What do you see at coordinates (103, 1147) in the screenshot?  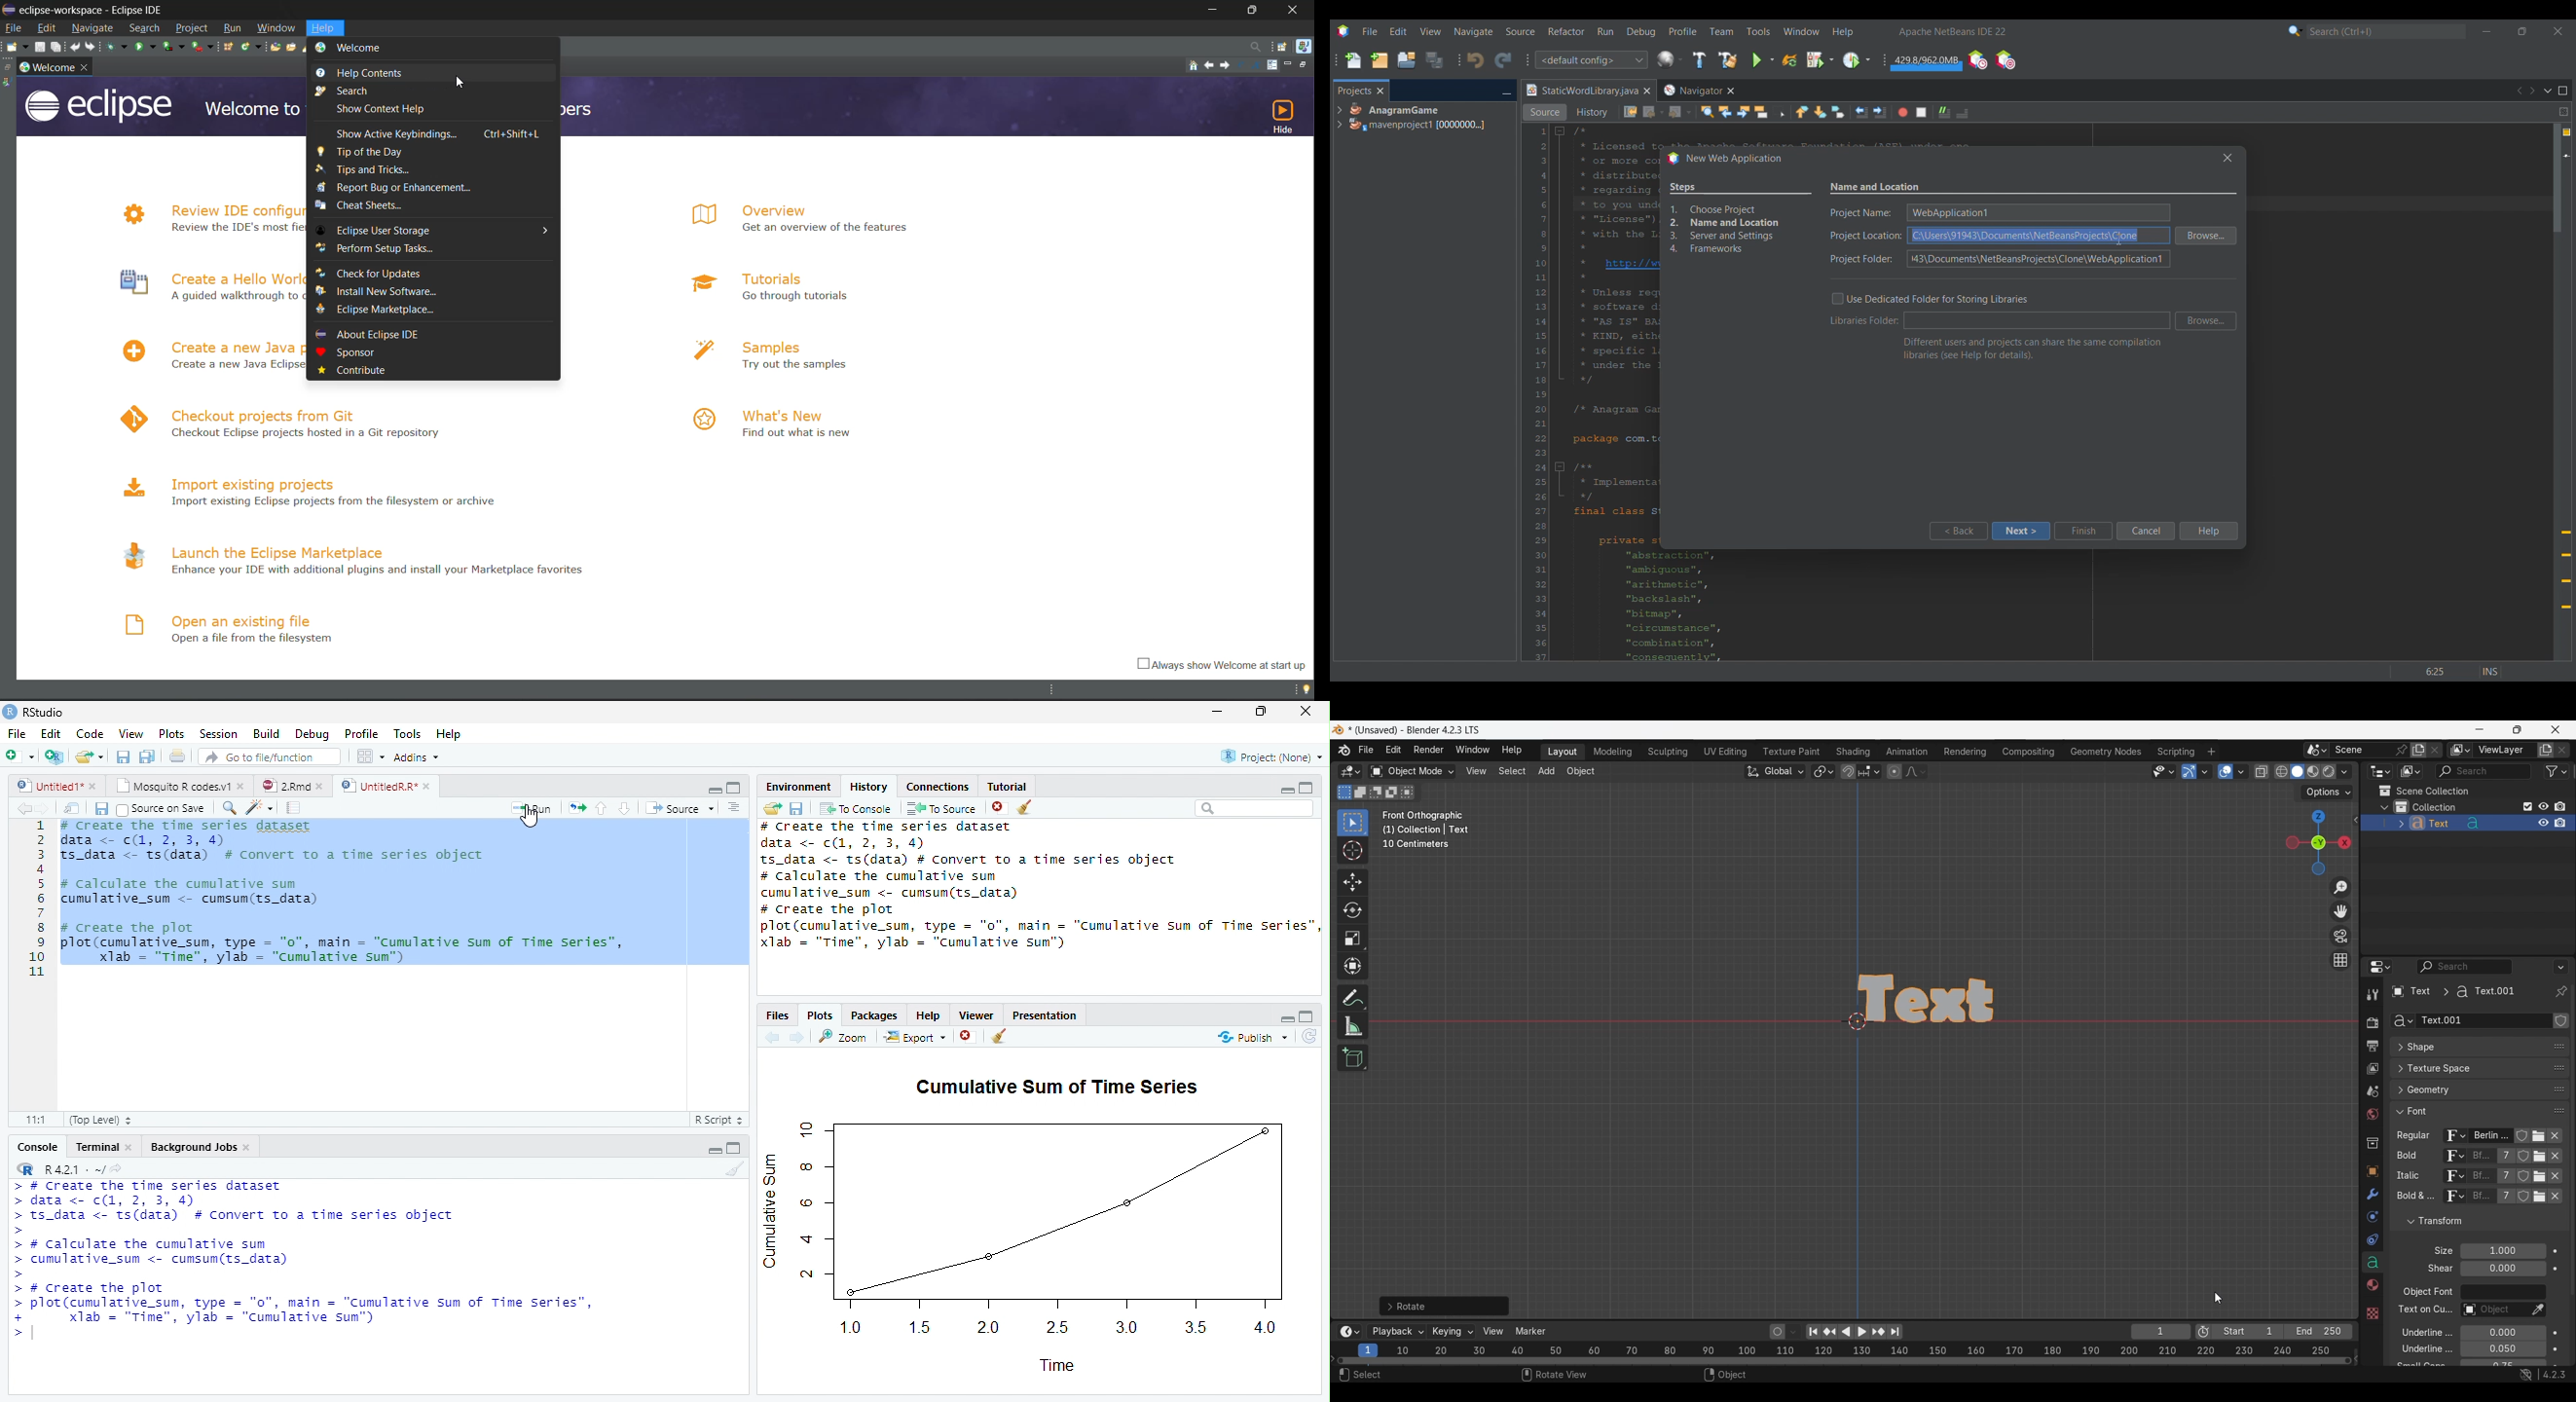 I see `Terminal` at bounding box center [103, 1147].